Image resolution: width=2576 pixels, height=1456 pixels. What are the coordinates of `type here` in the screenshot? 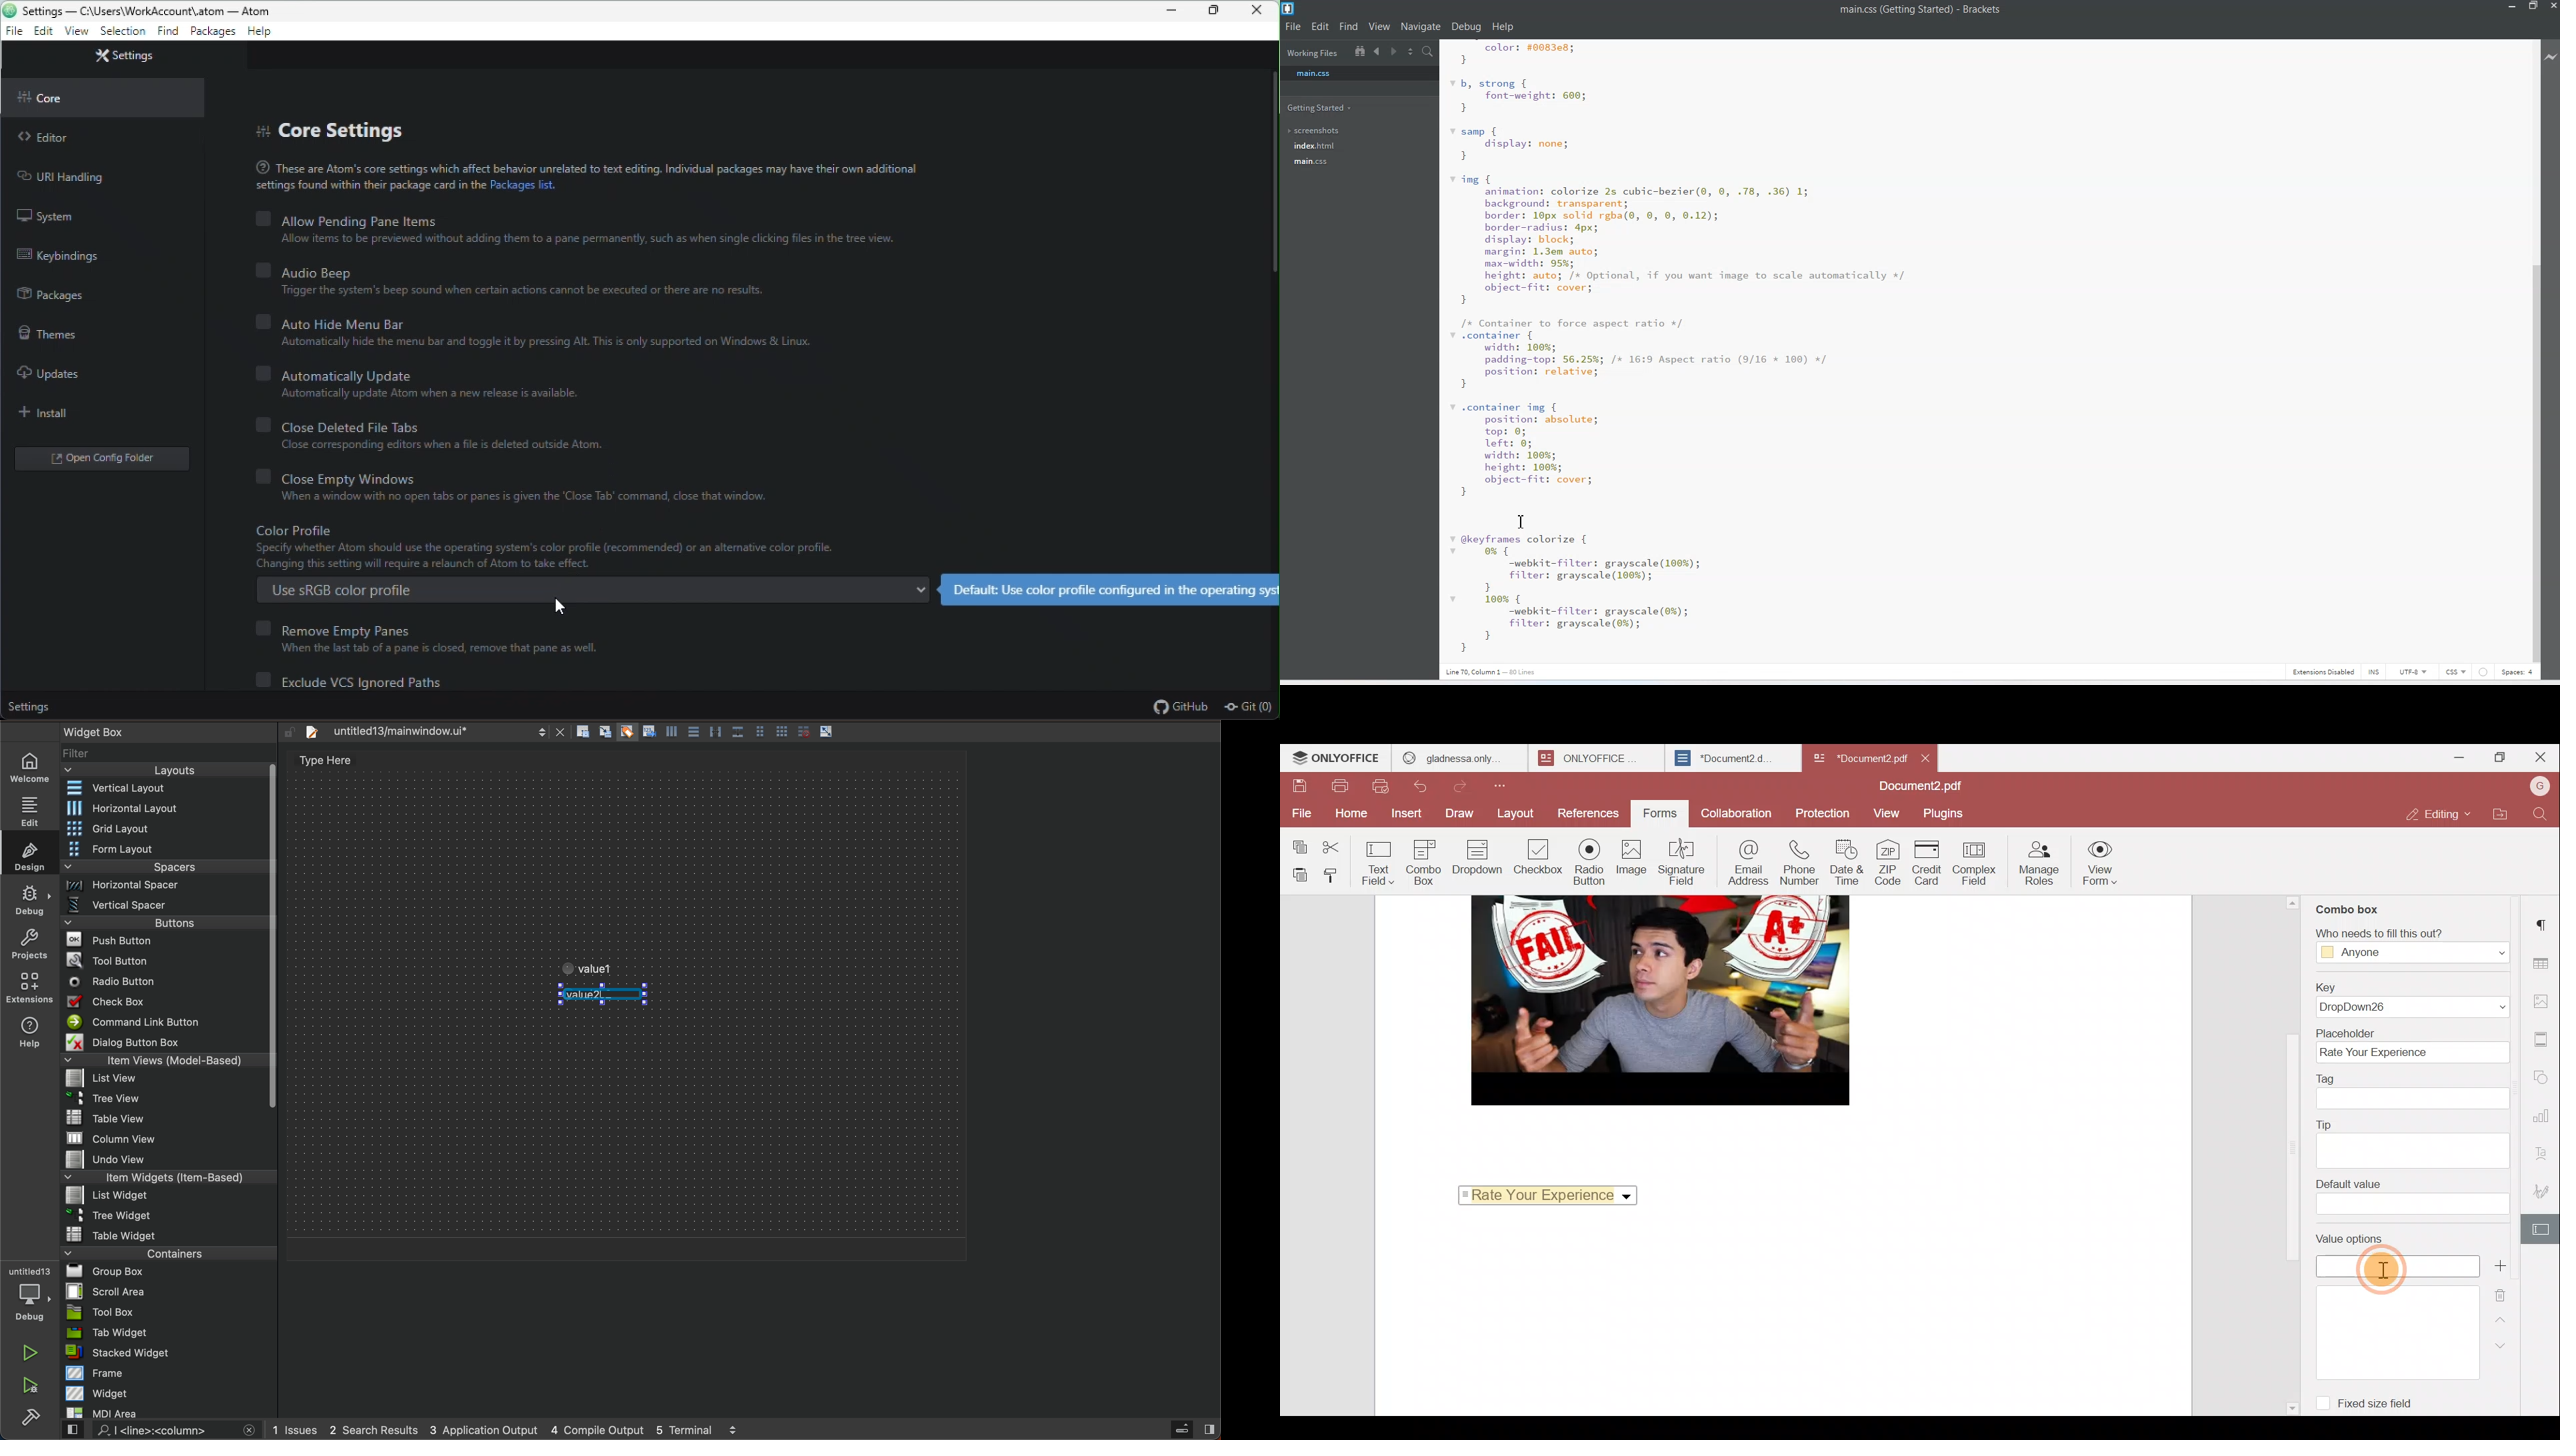 It's located at (336, 762).